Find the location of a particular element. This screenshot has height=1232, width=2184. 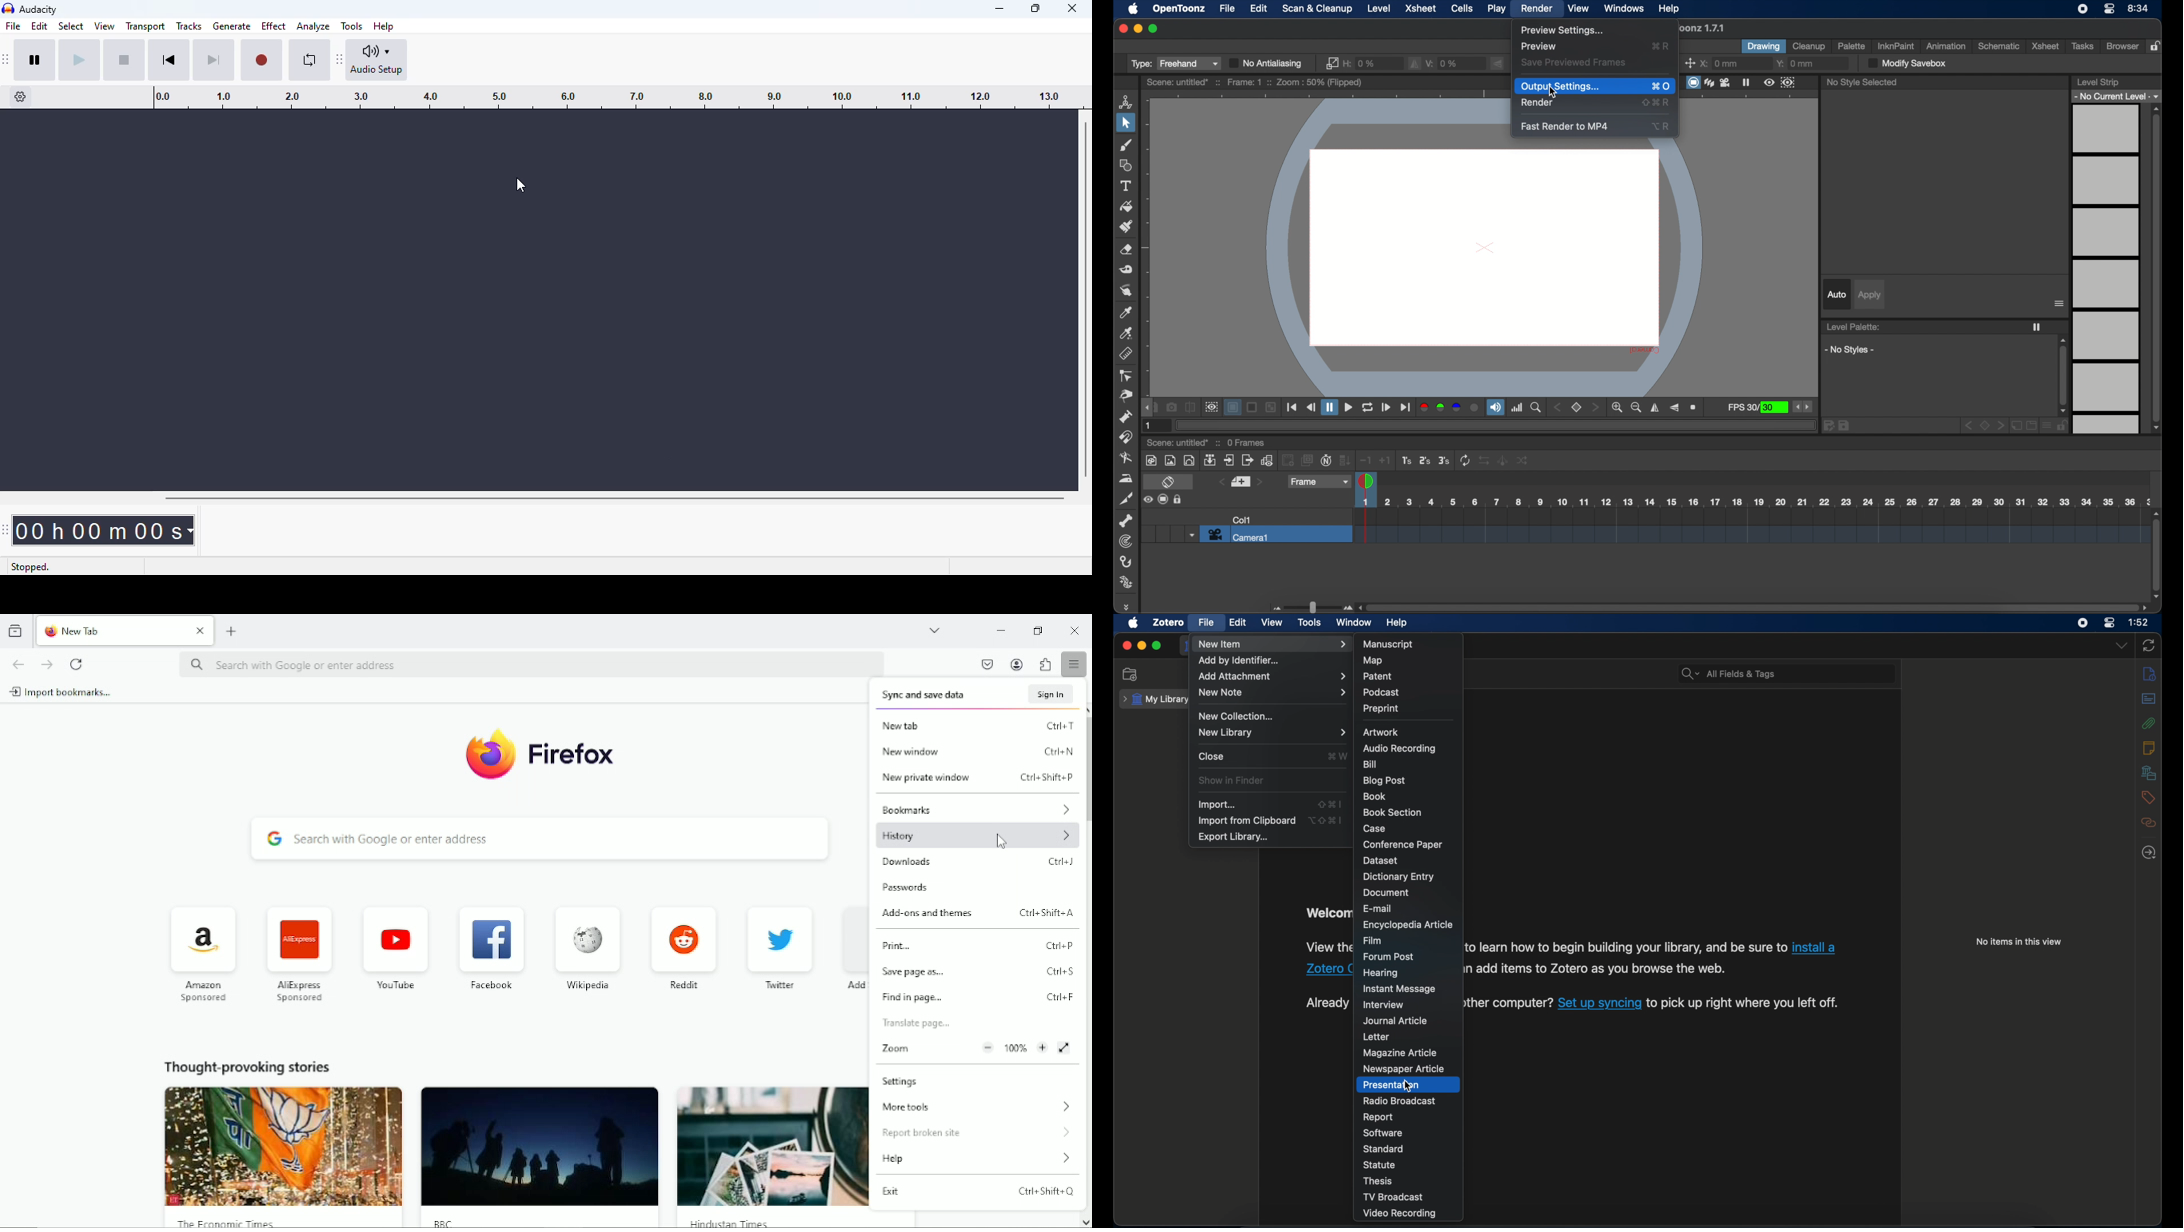

restore down is located at coordinates (1038, 630).